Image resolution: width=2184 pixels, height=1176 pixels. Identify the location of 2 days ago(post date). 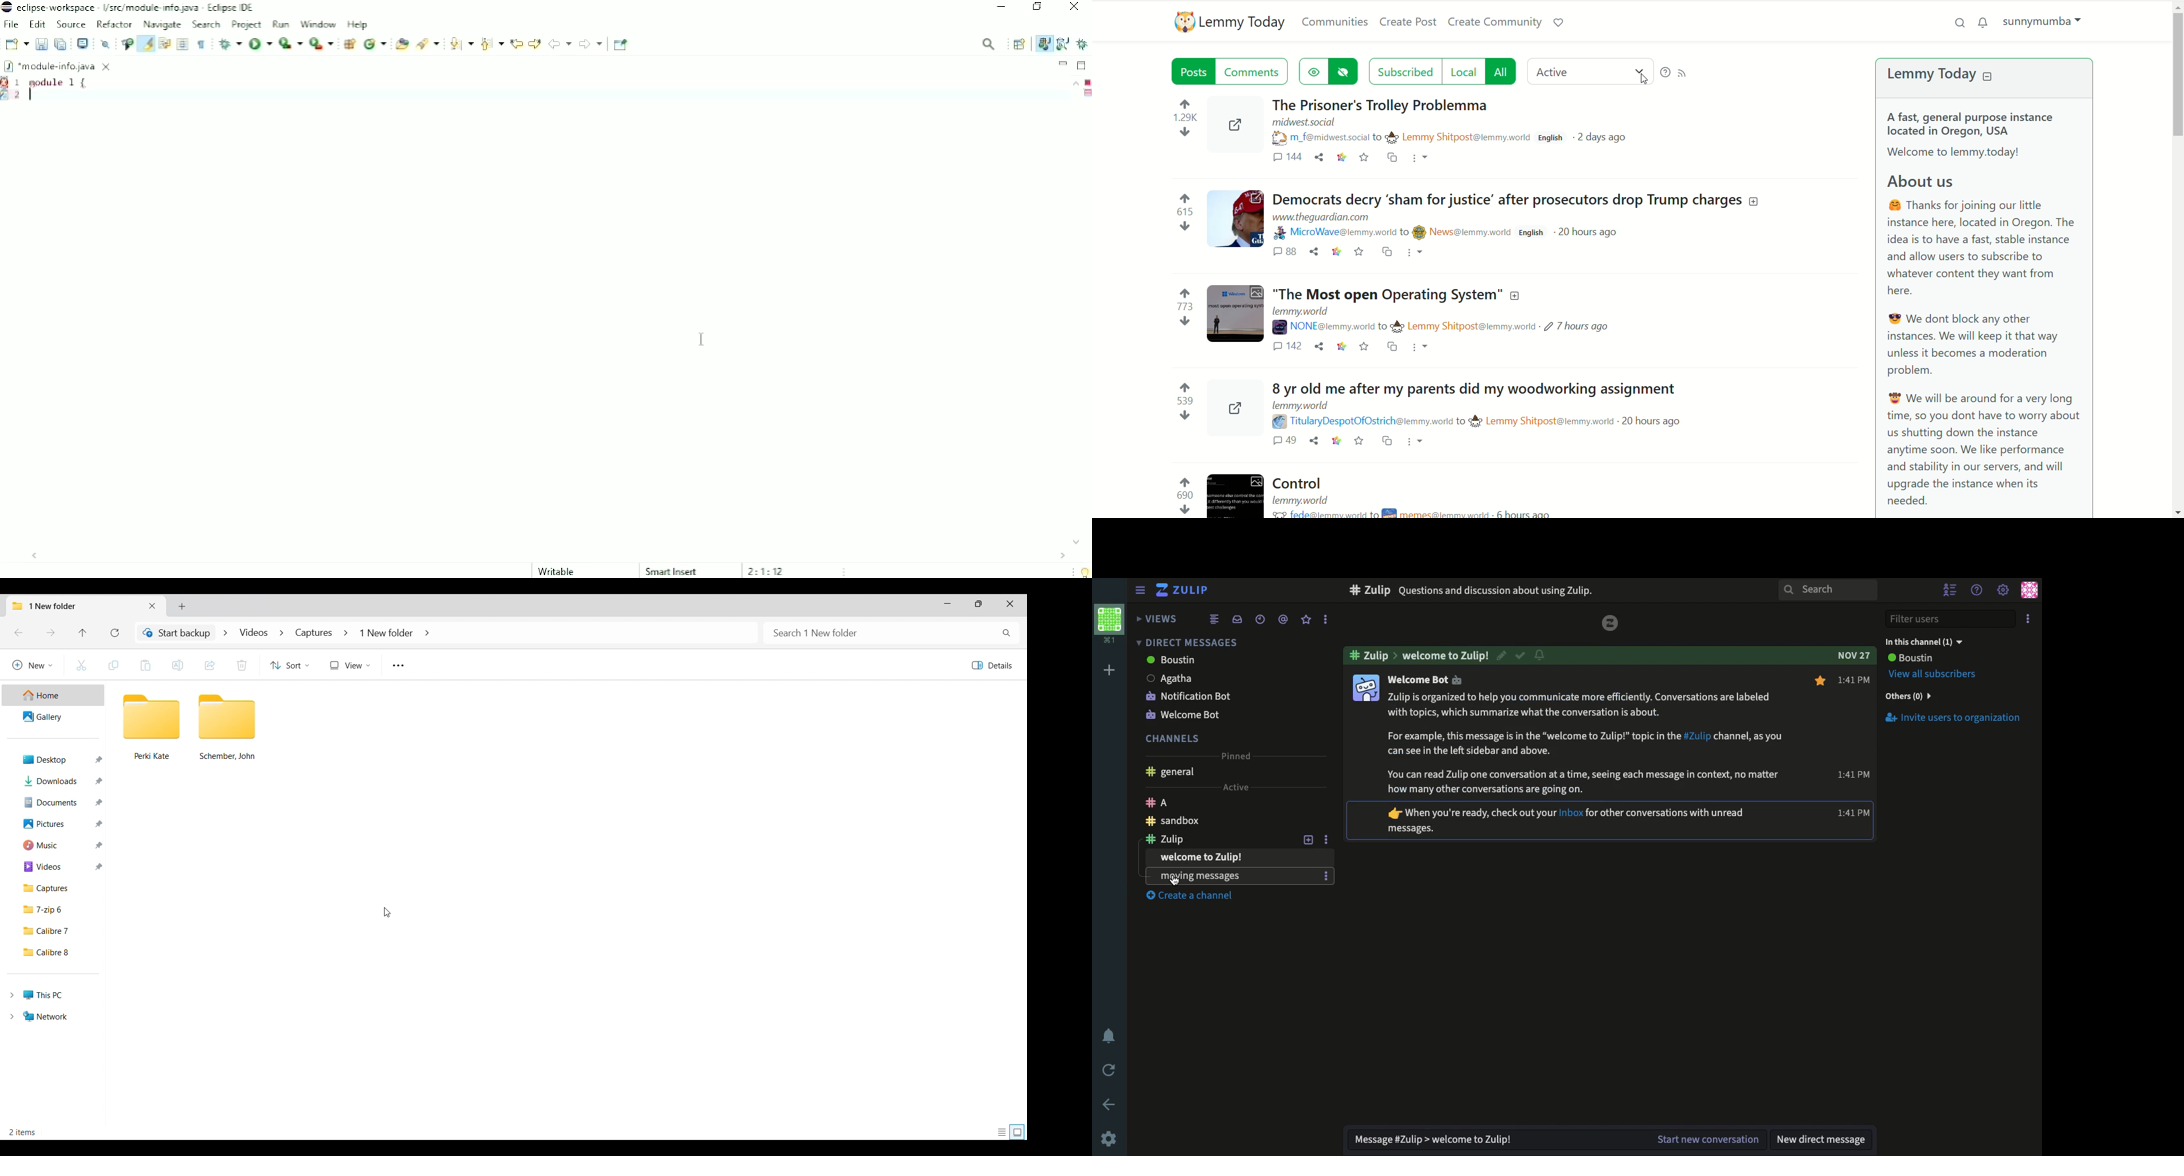
(1608, 136).